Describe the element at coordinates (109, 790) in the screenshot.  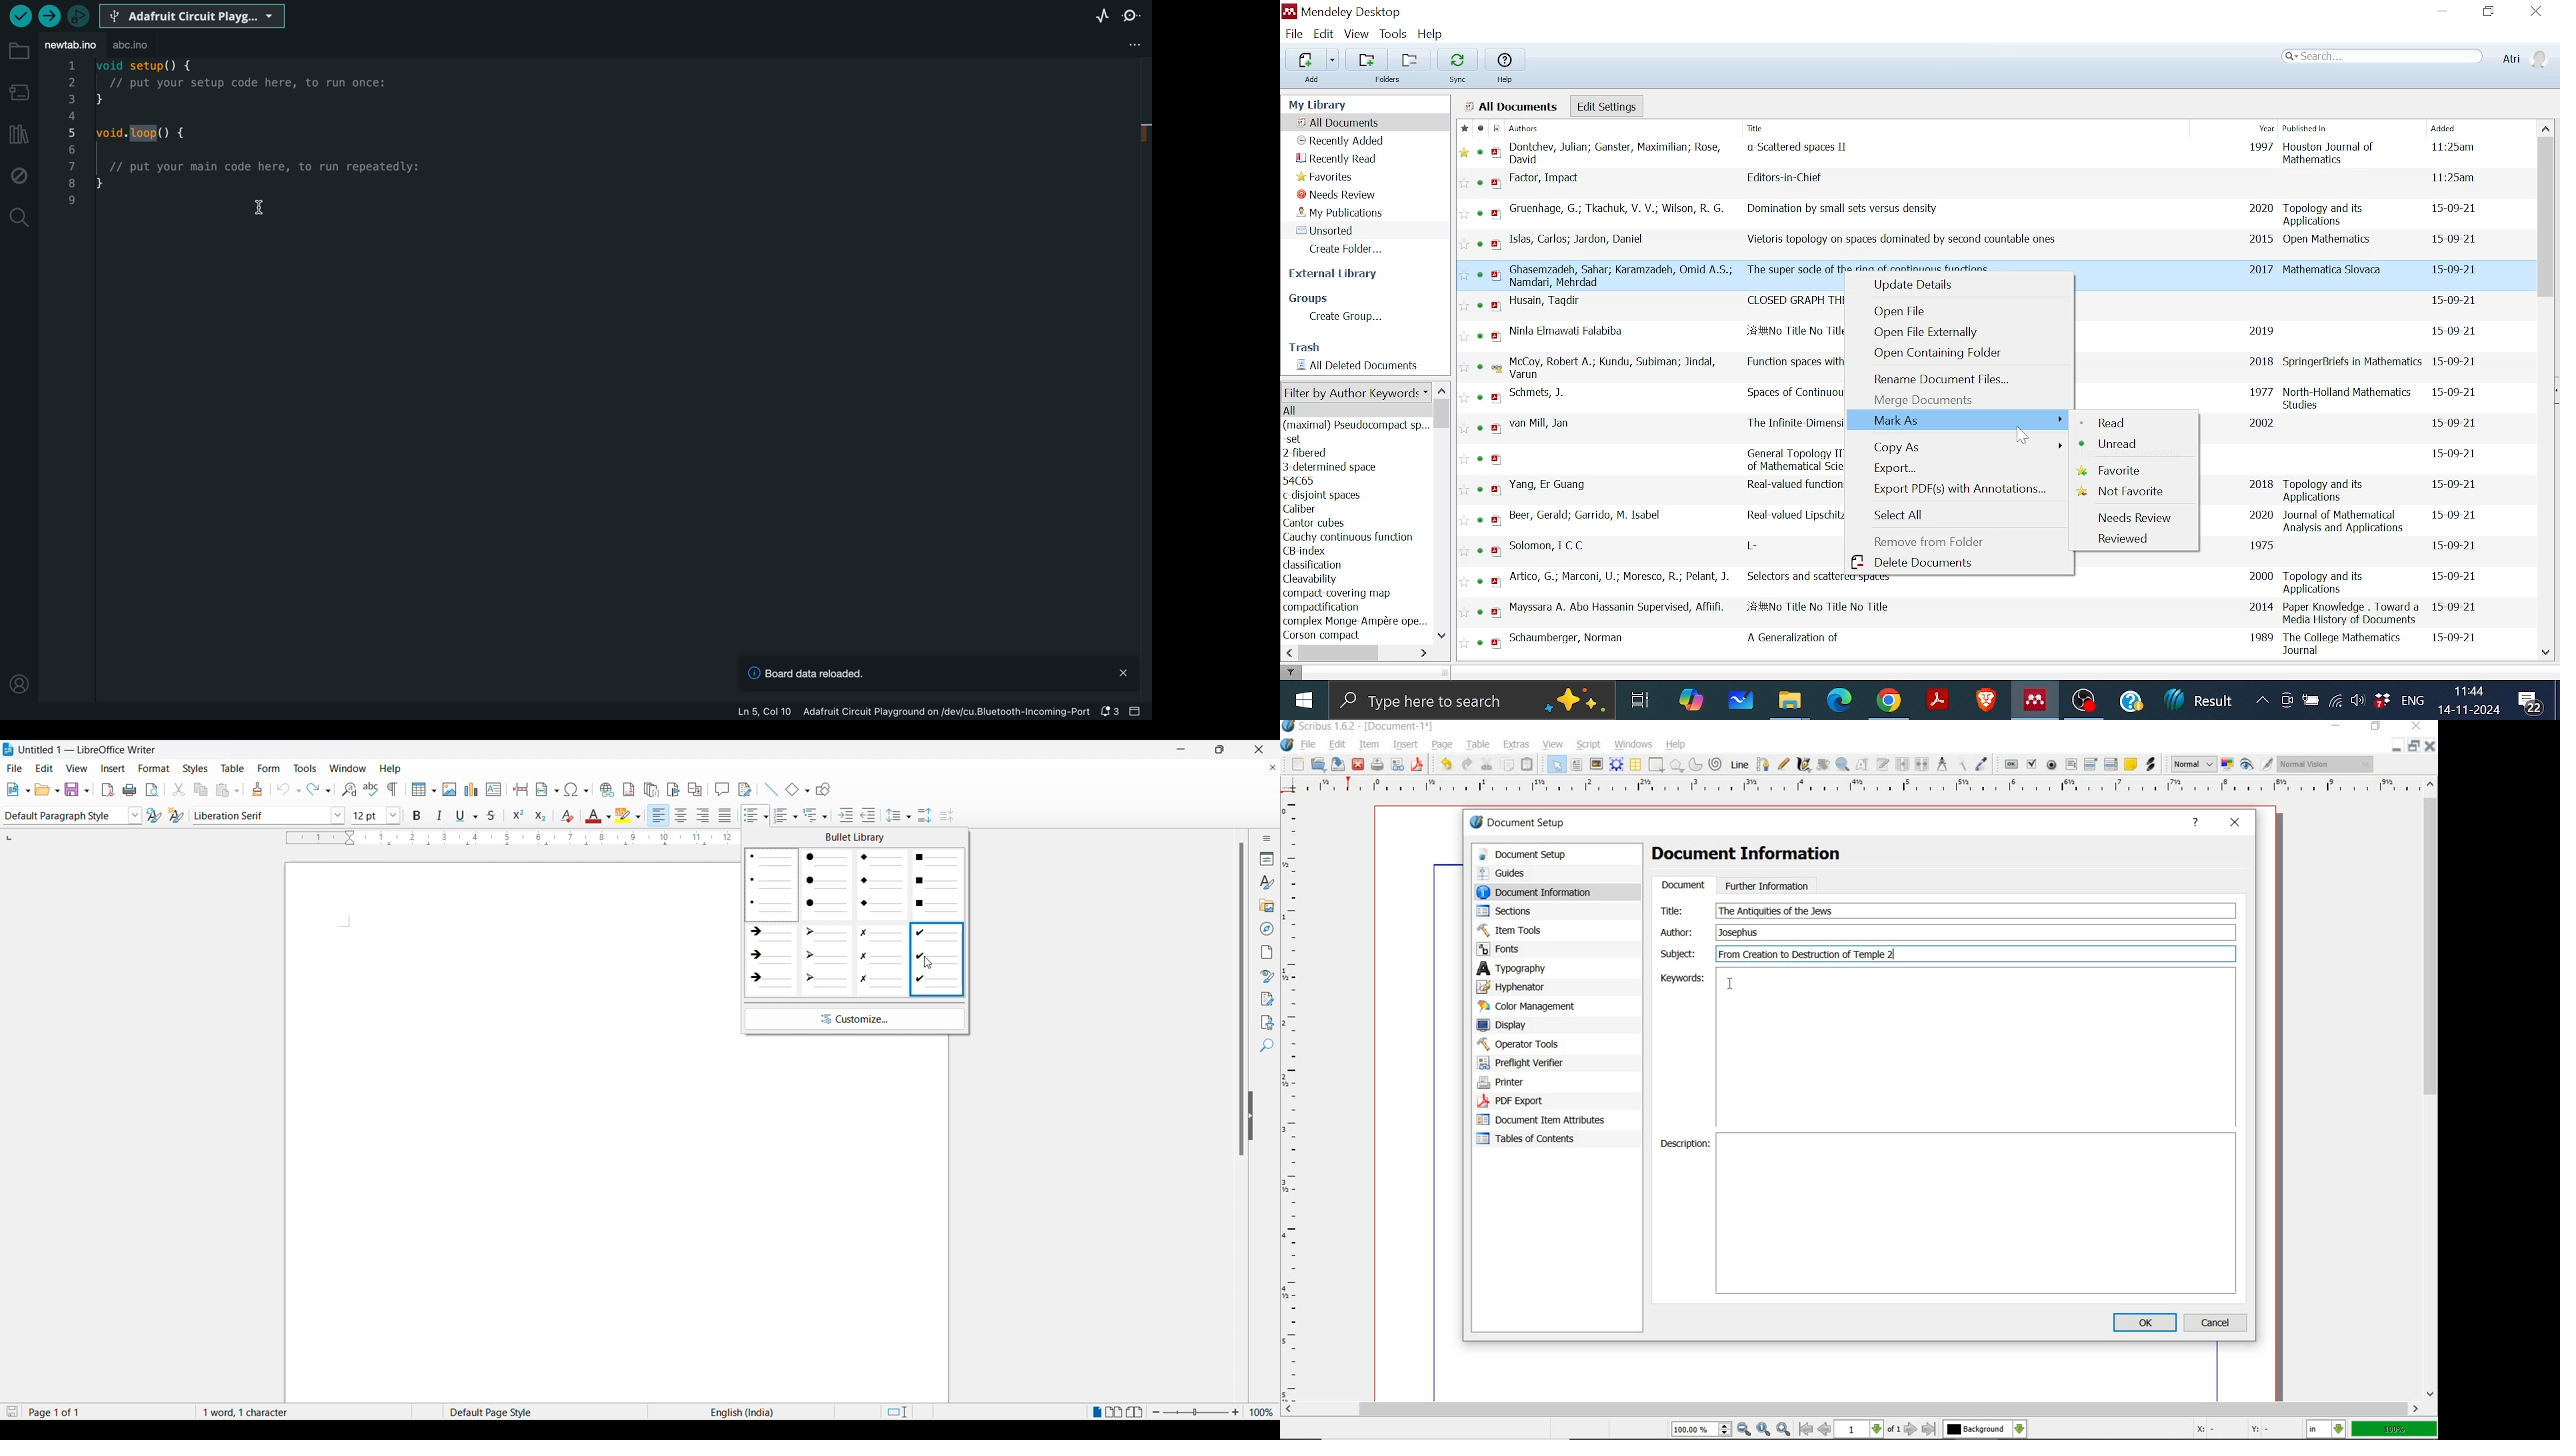
I see `export` at that location.